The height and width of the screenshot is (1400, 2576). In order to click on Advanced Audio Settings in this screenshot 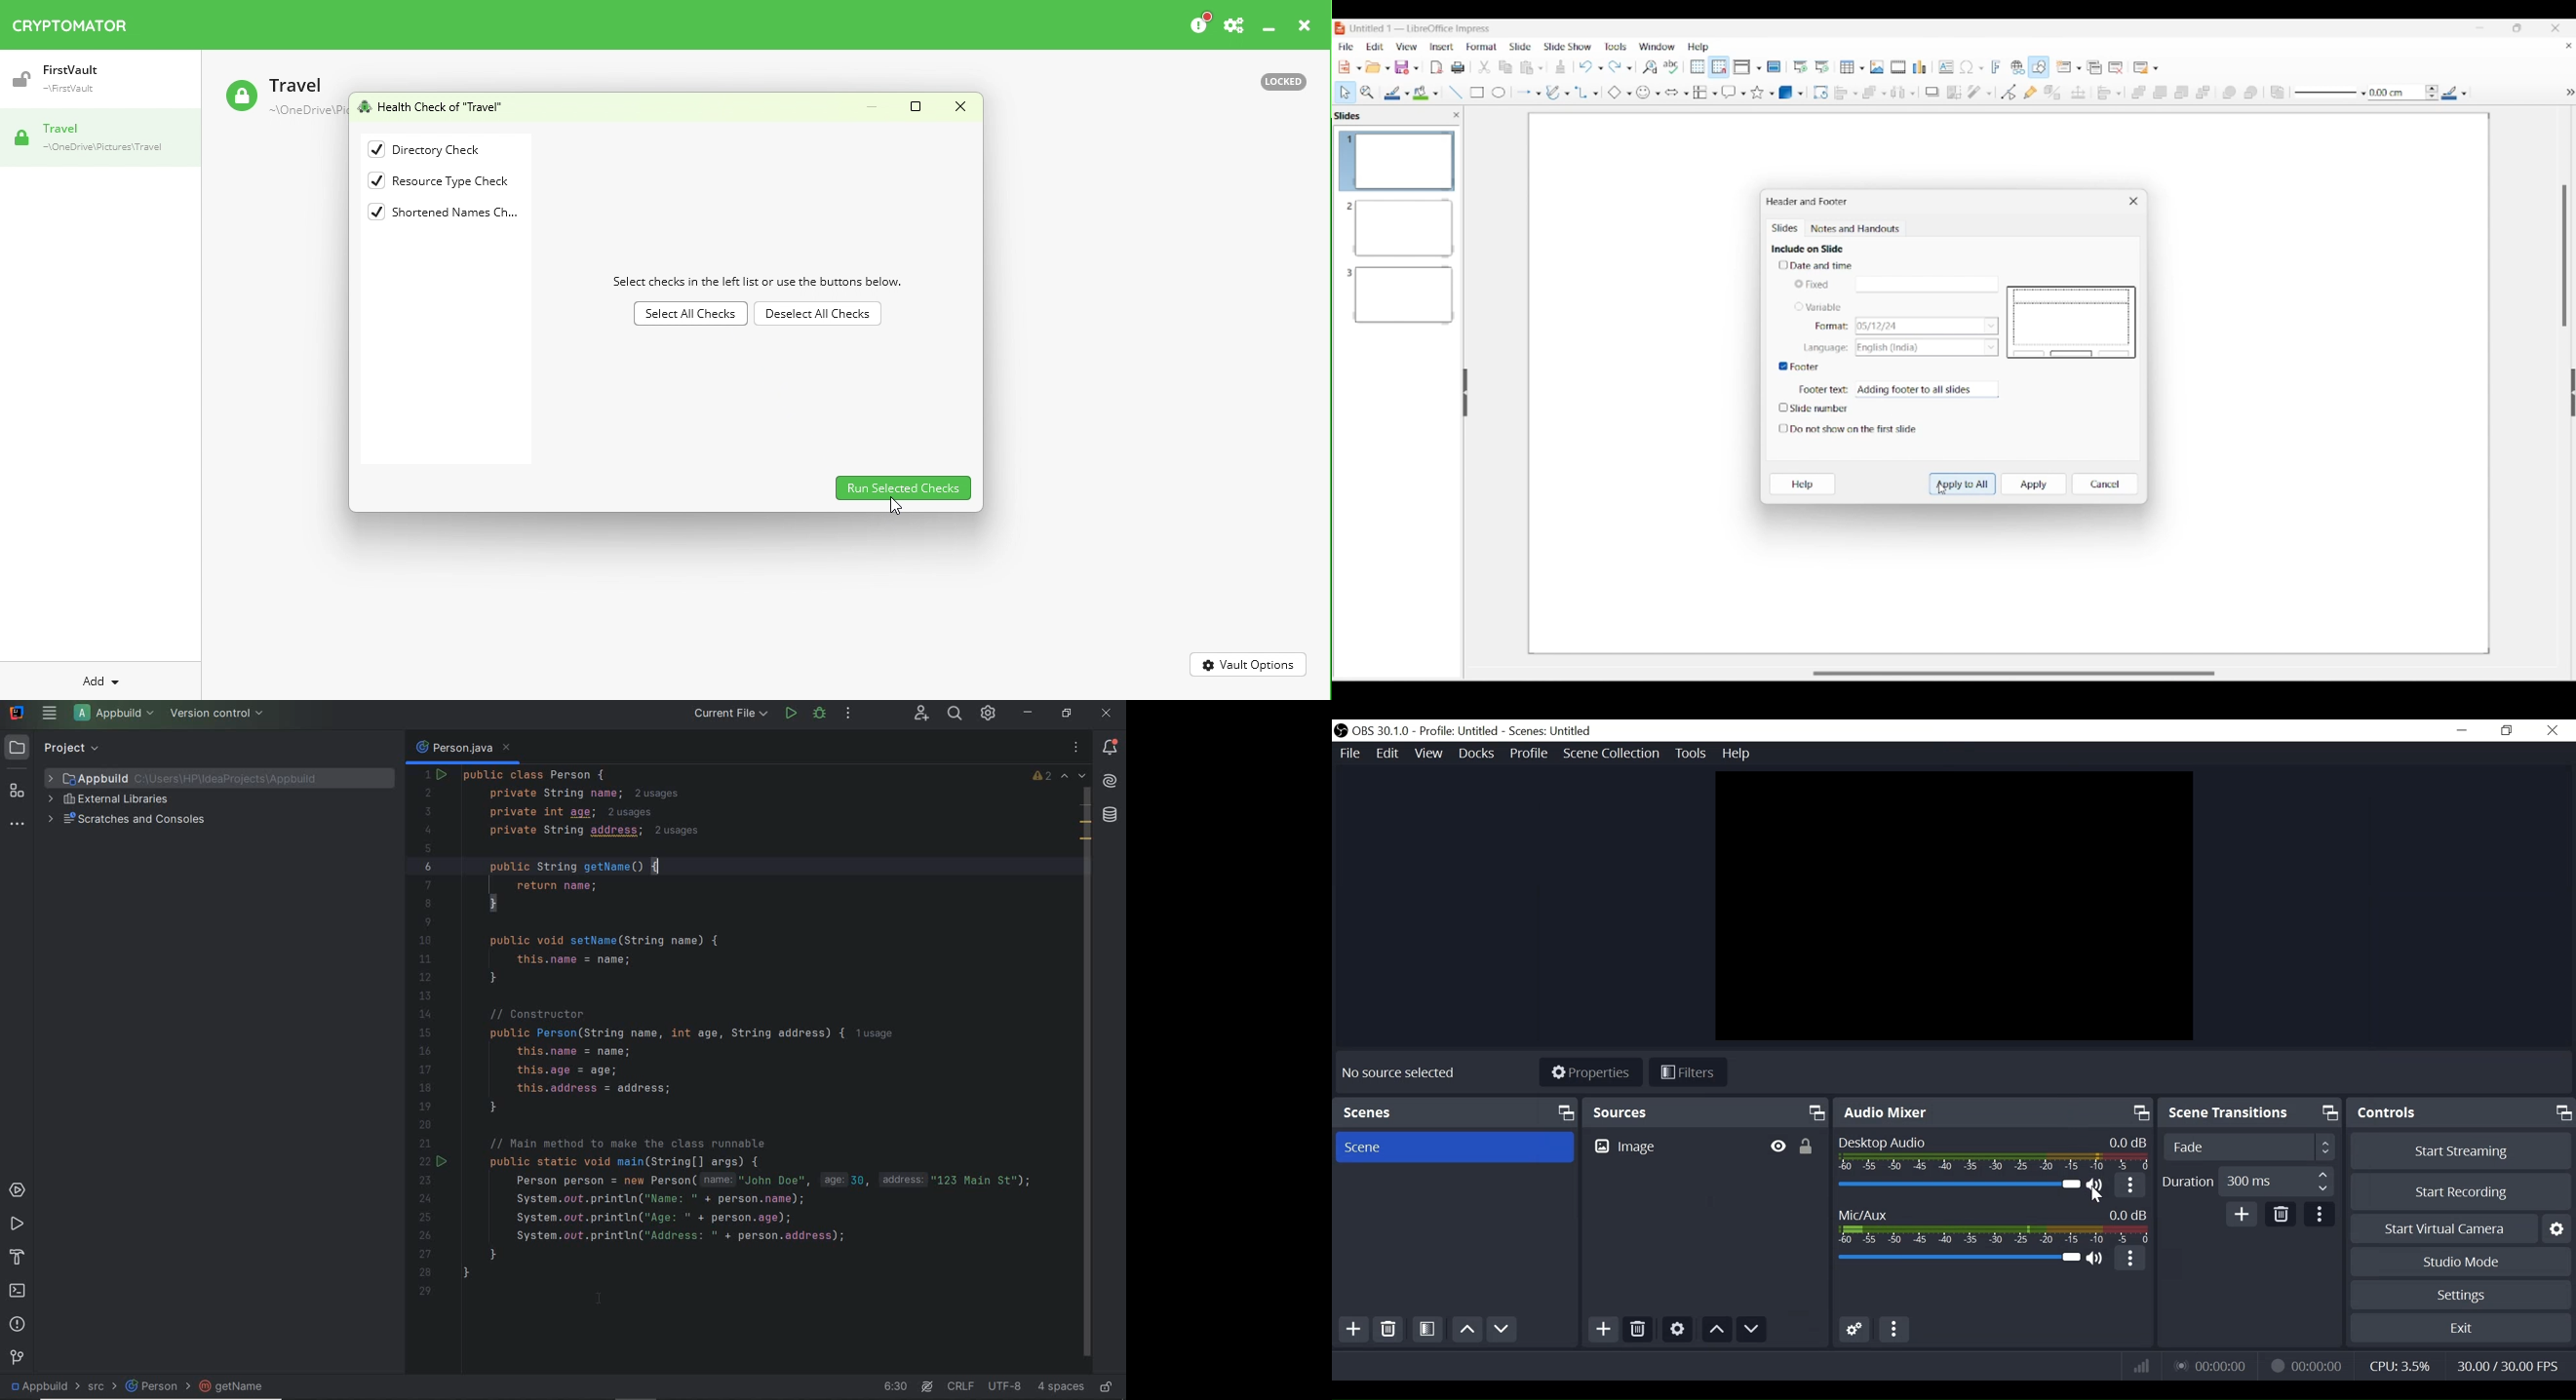, I will do `click(1854, 1330)`.